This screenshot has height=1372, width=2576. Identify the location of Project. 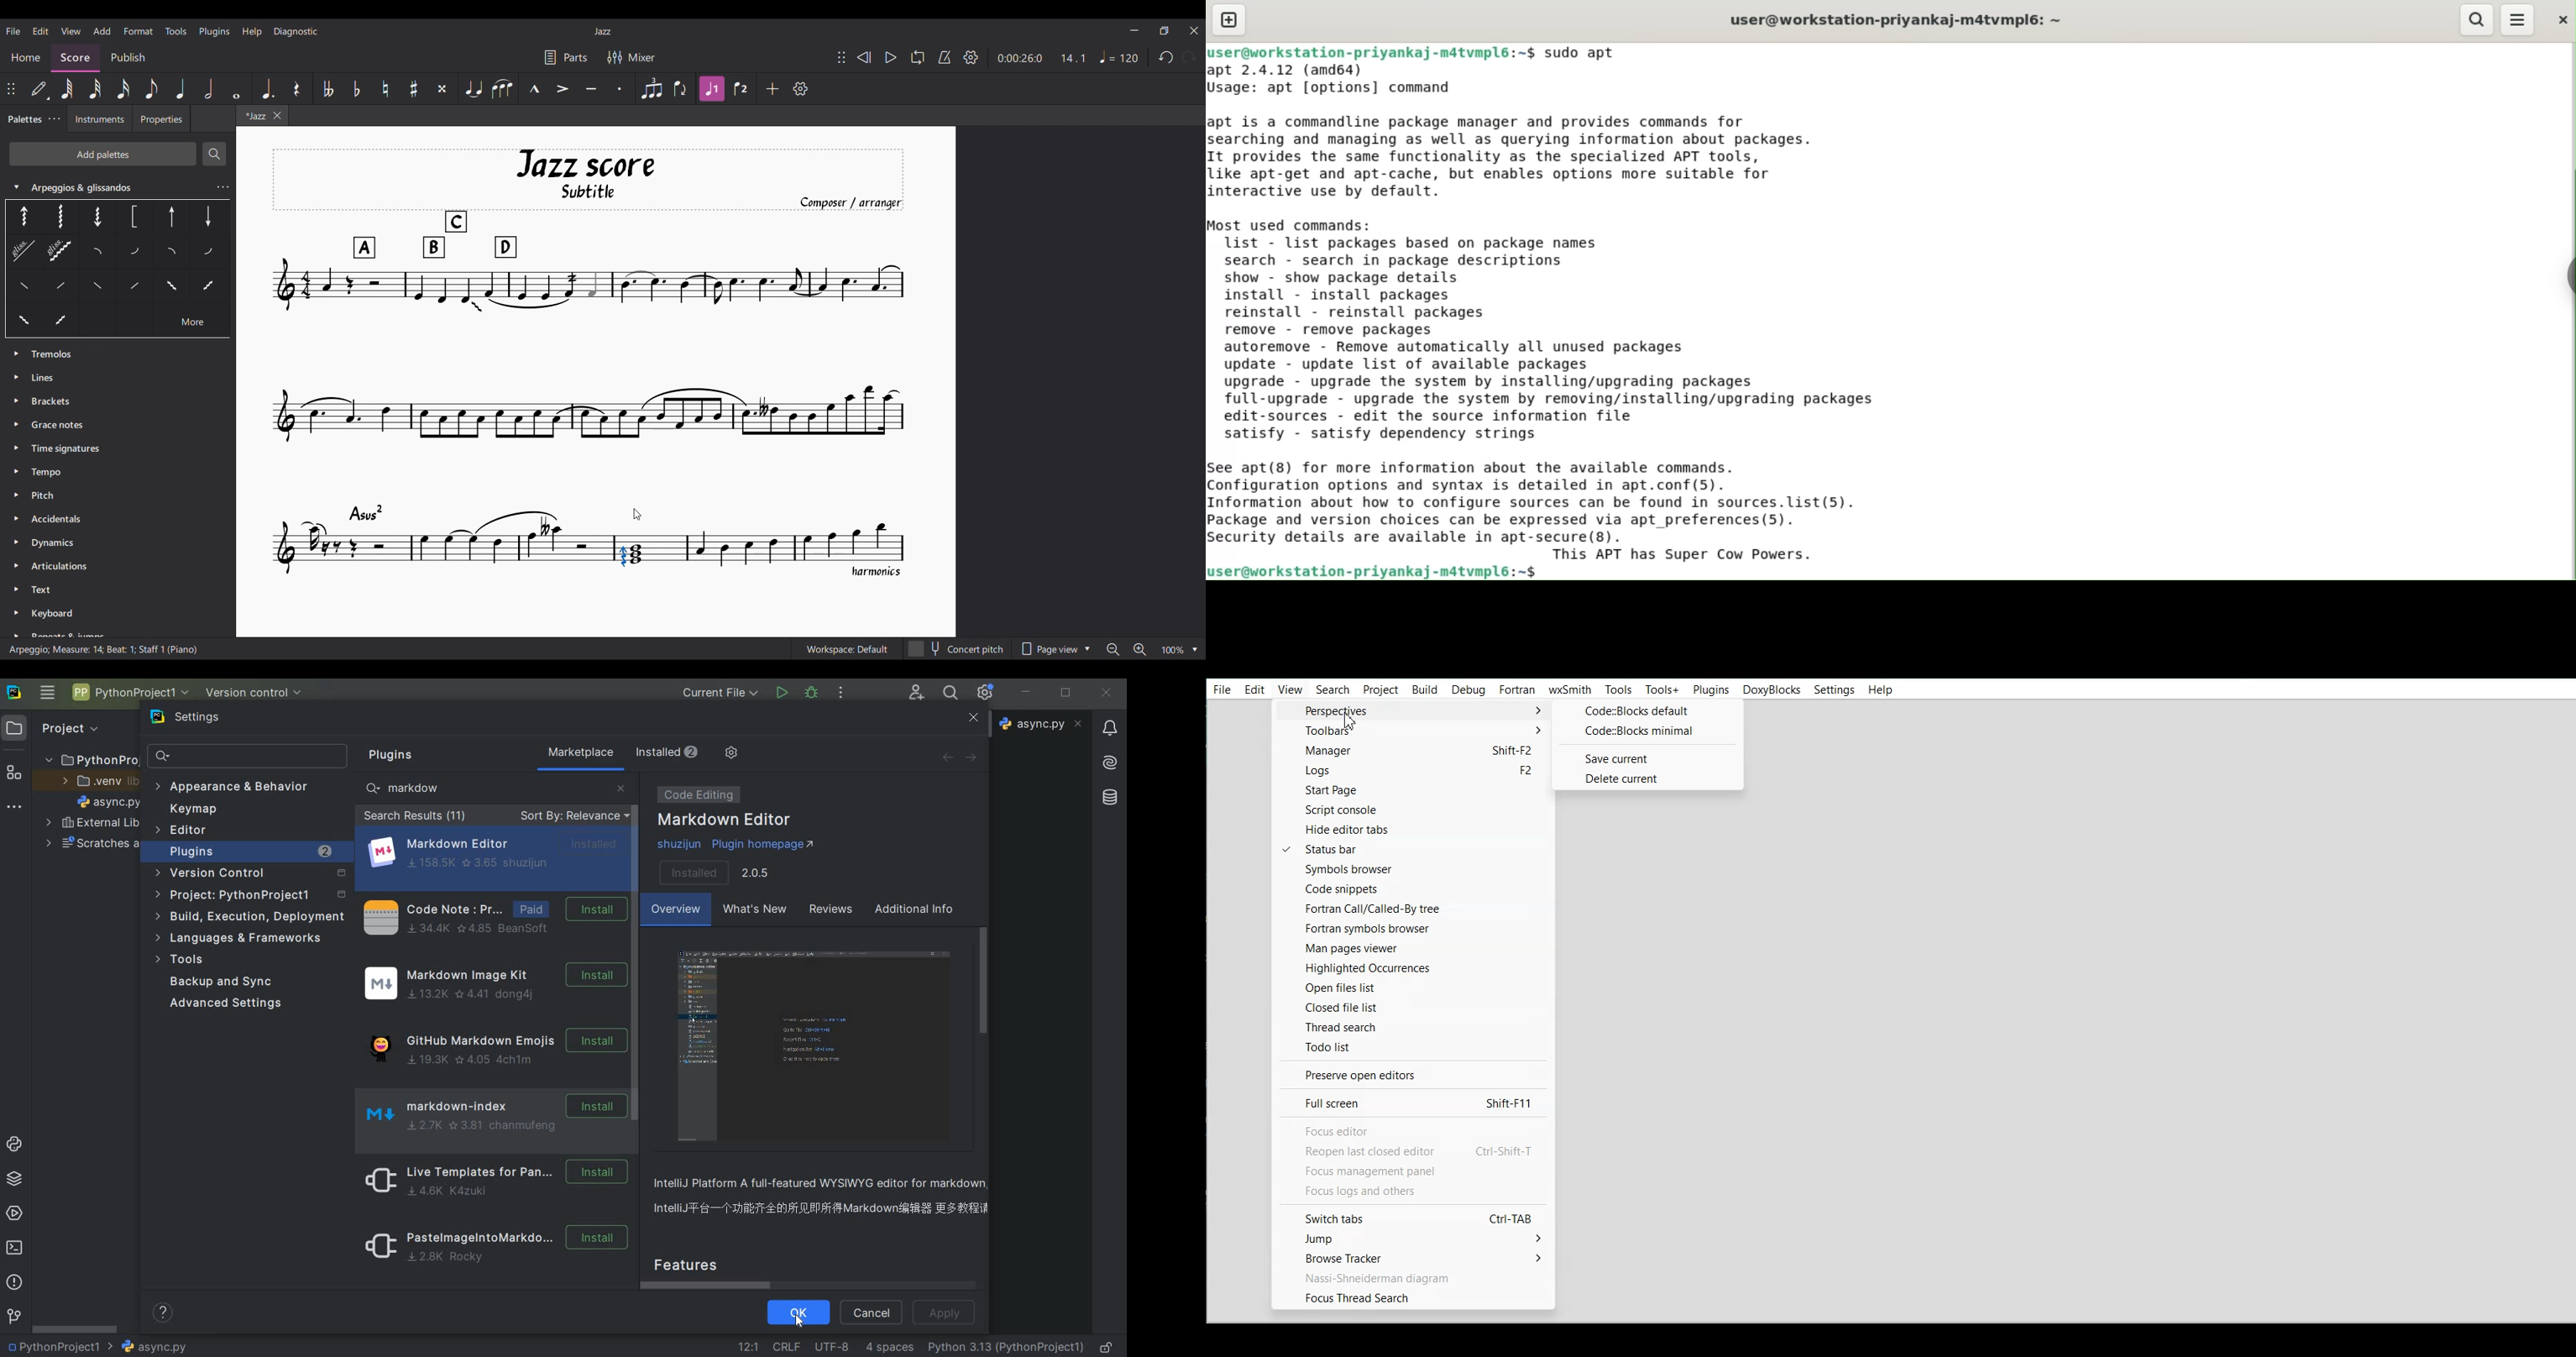
(1380, 689).